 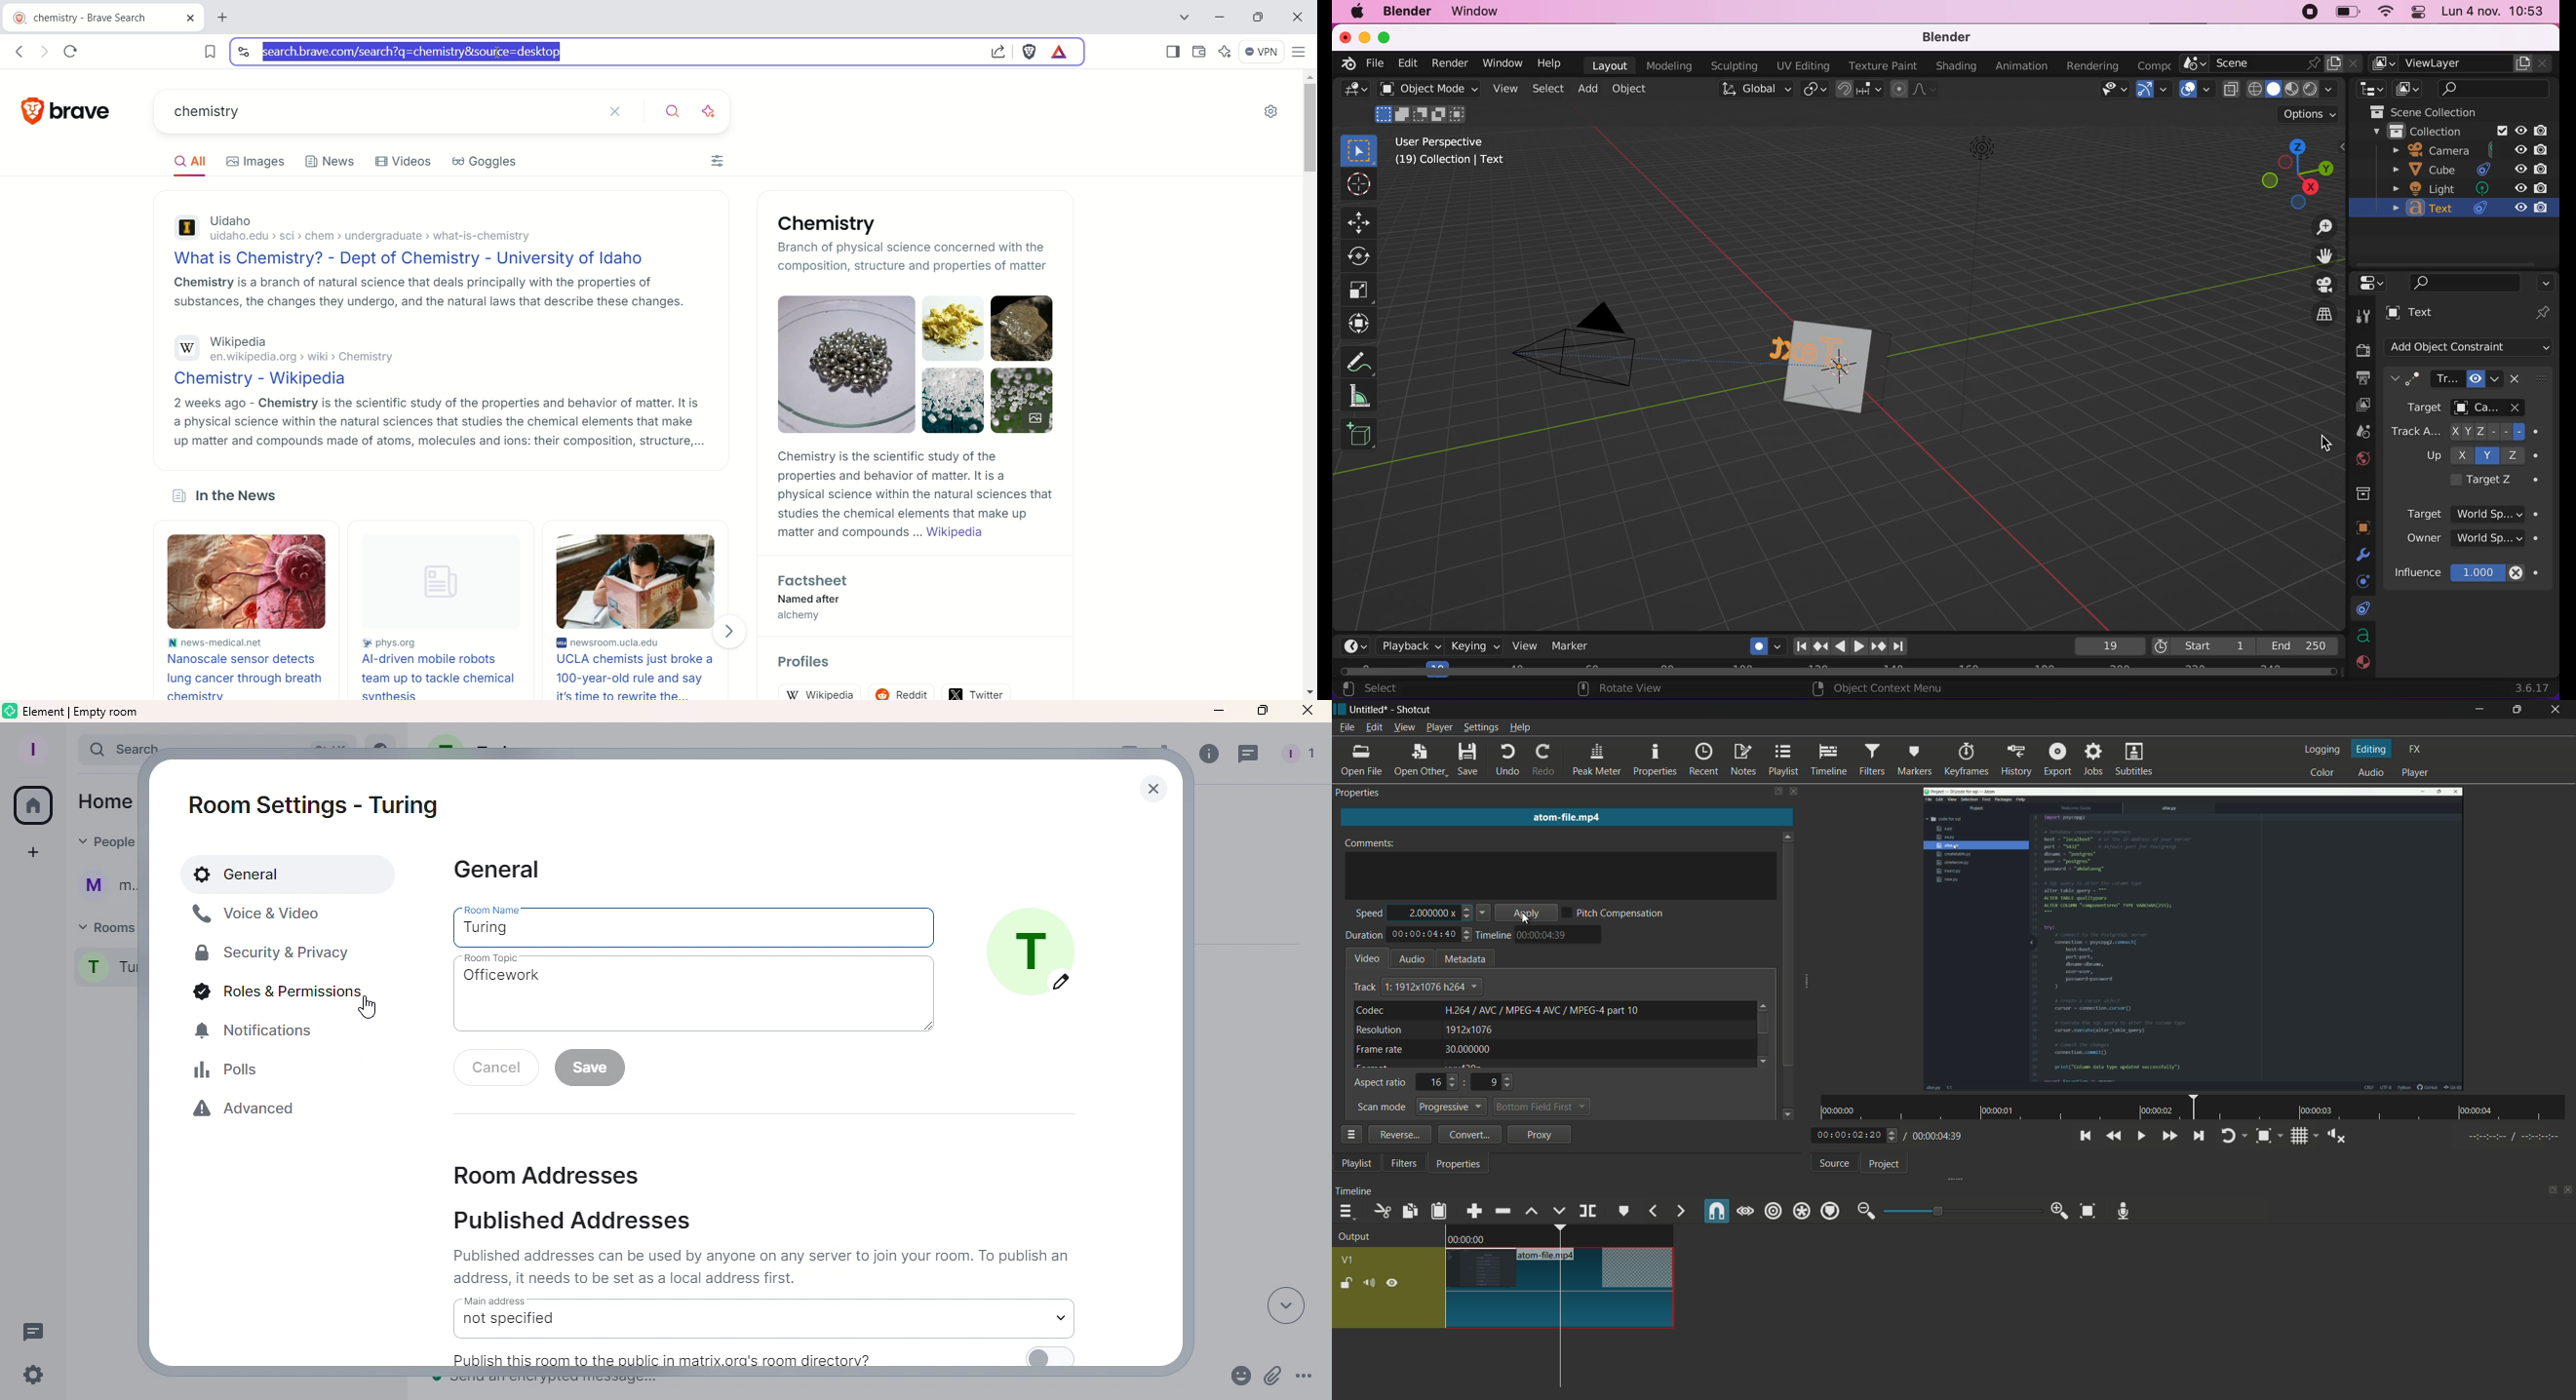 What do you see at coordinates (501, 867) in the screenshot?
I see `General` at bounding box center [501, 867].